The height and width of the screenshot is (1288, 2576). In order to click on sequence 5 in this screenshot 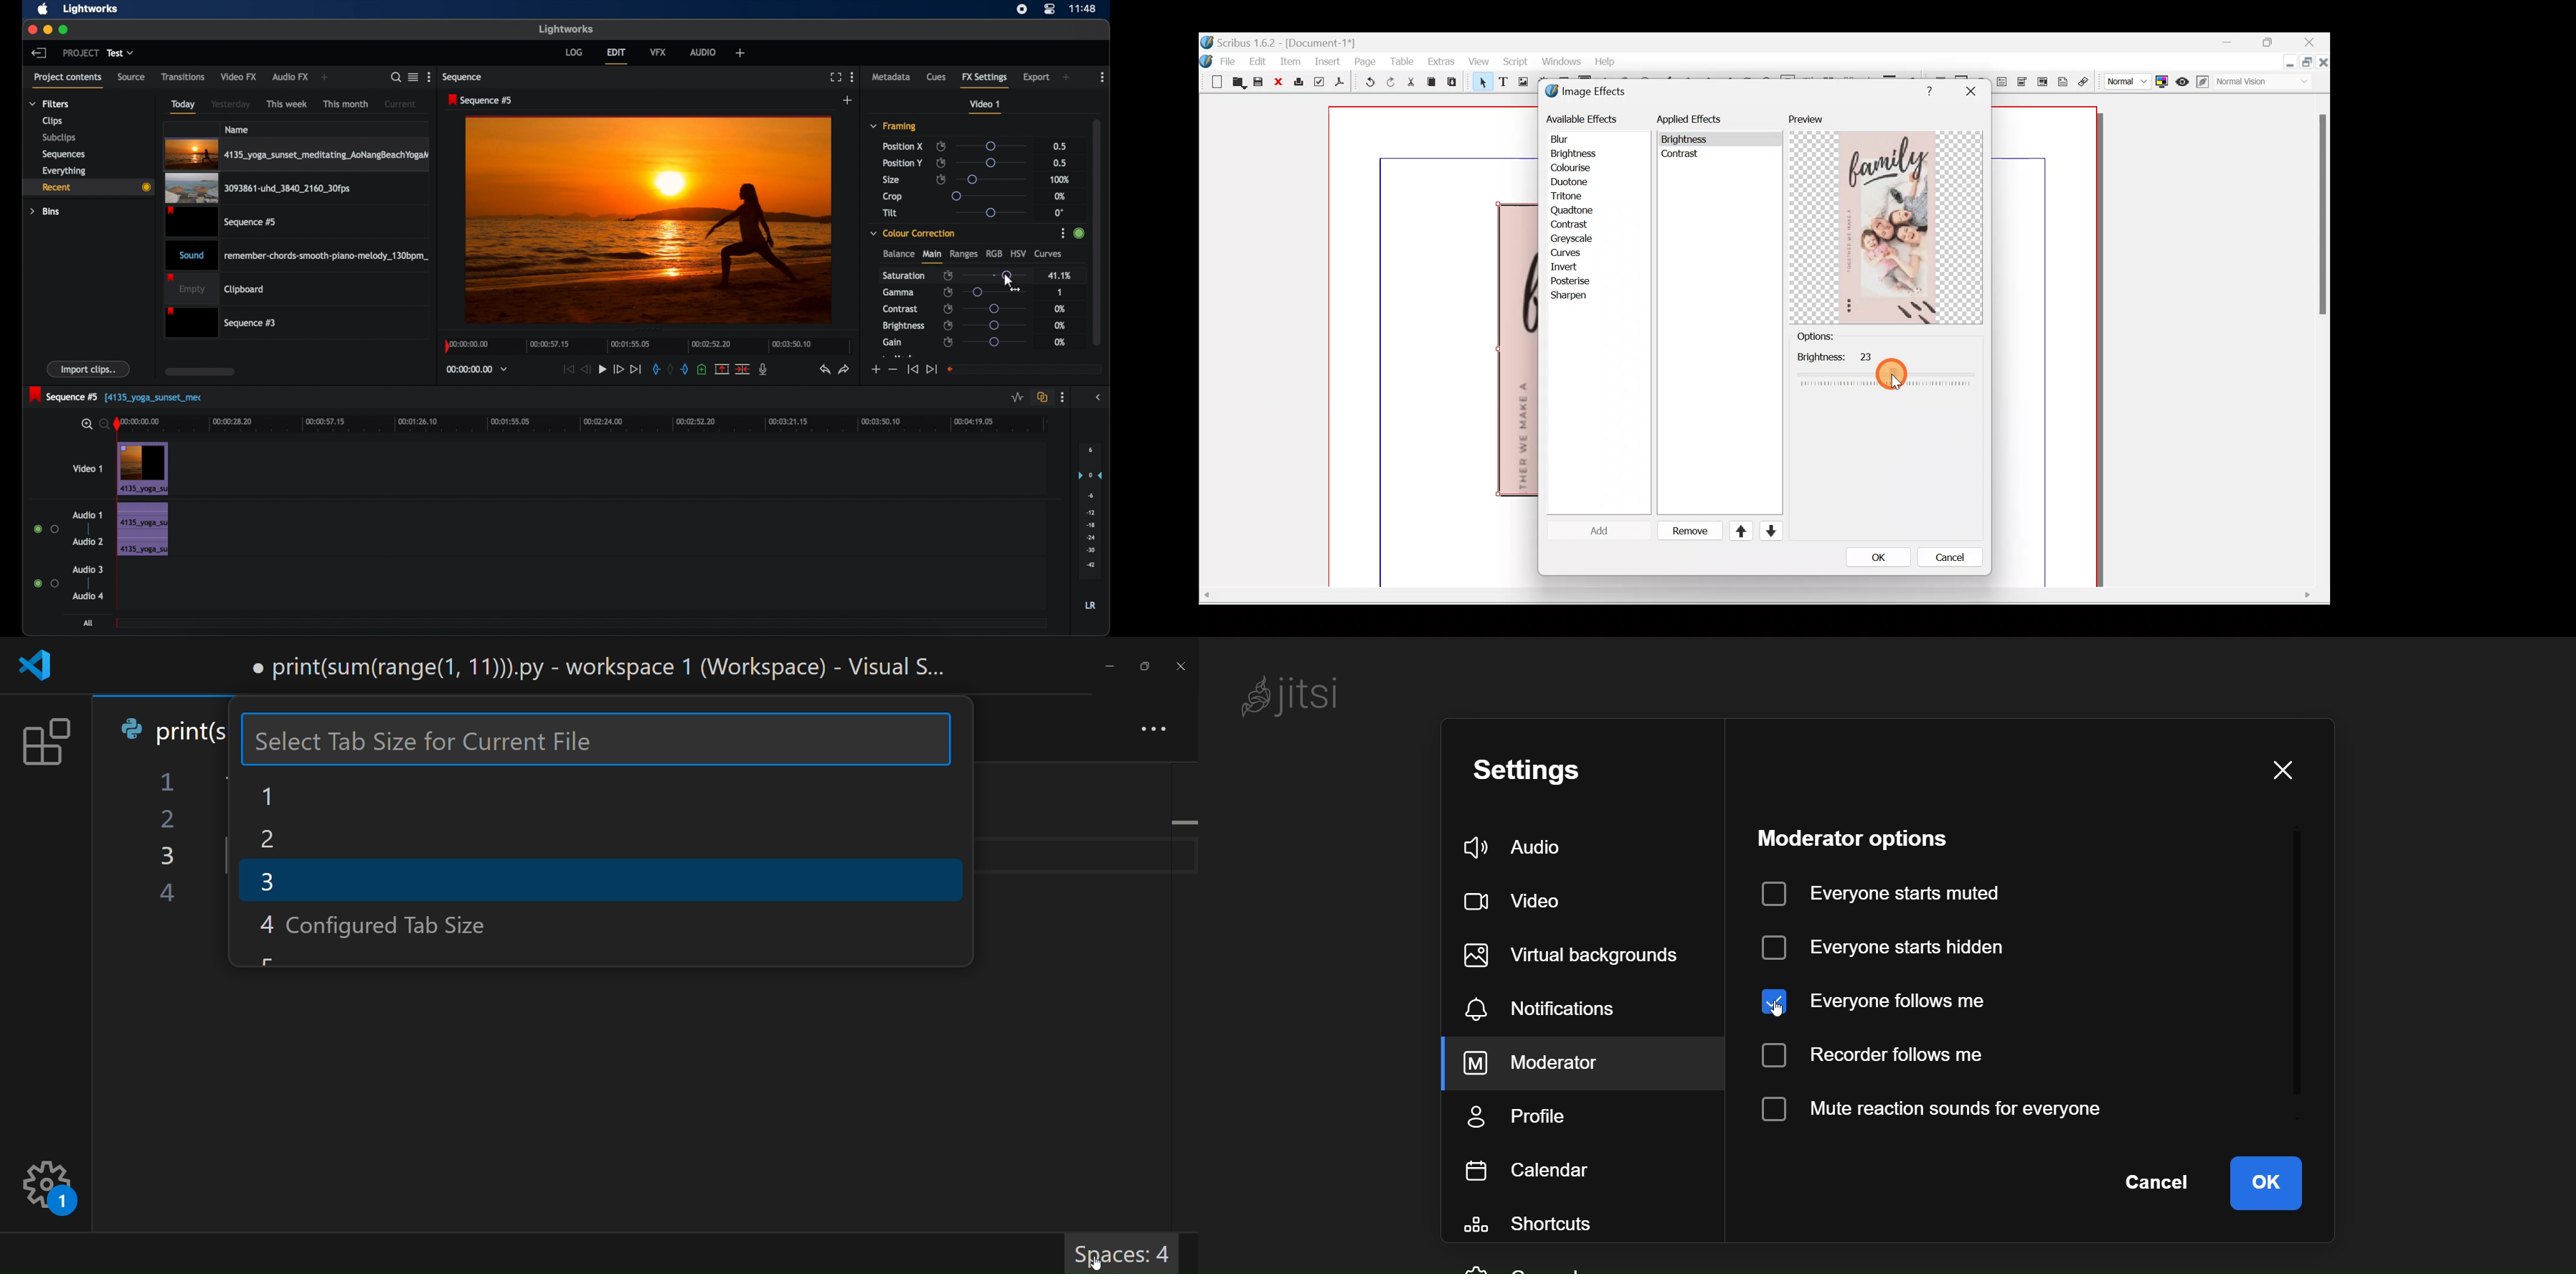, I will do `click(64, 395)`.